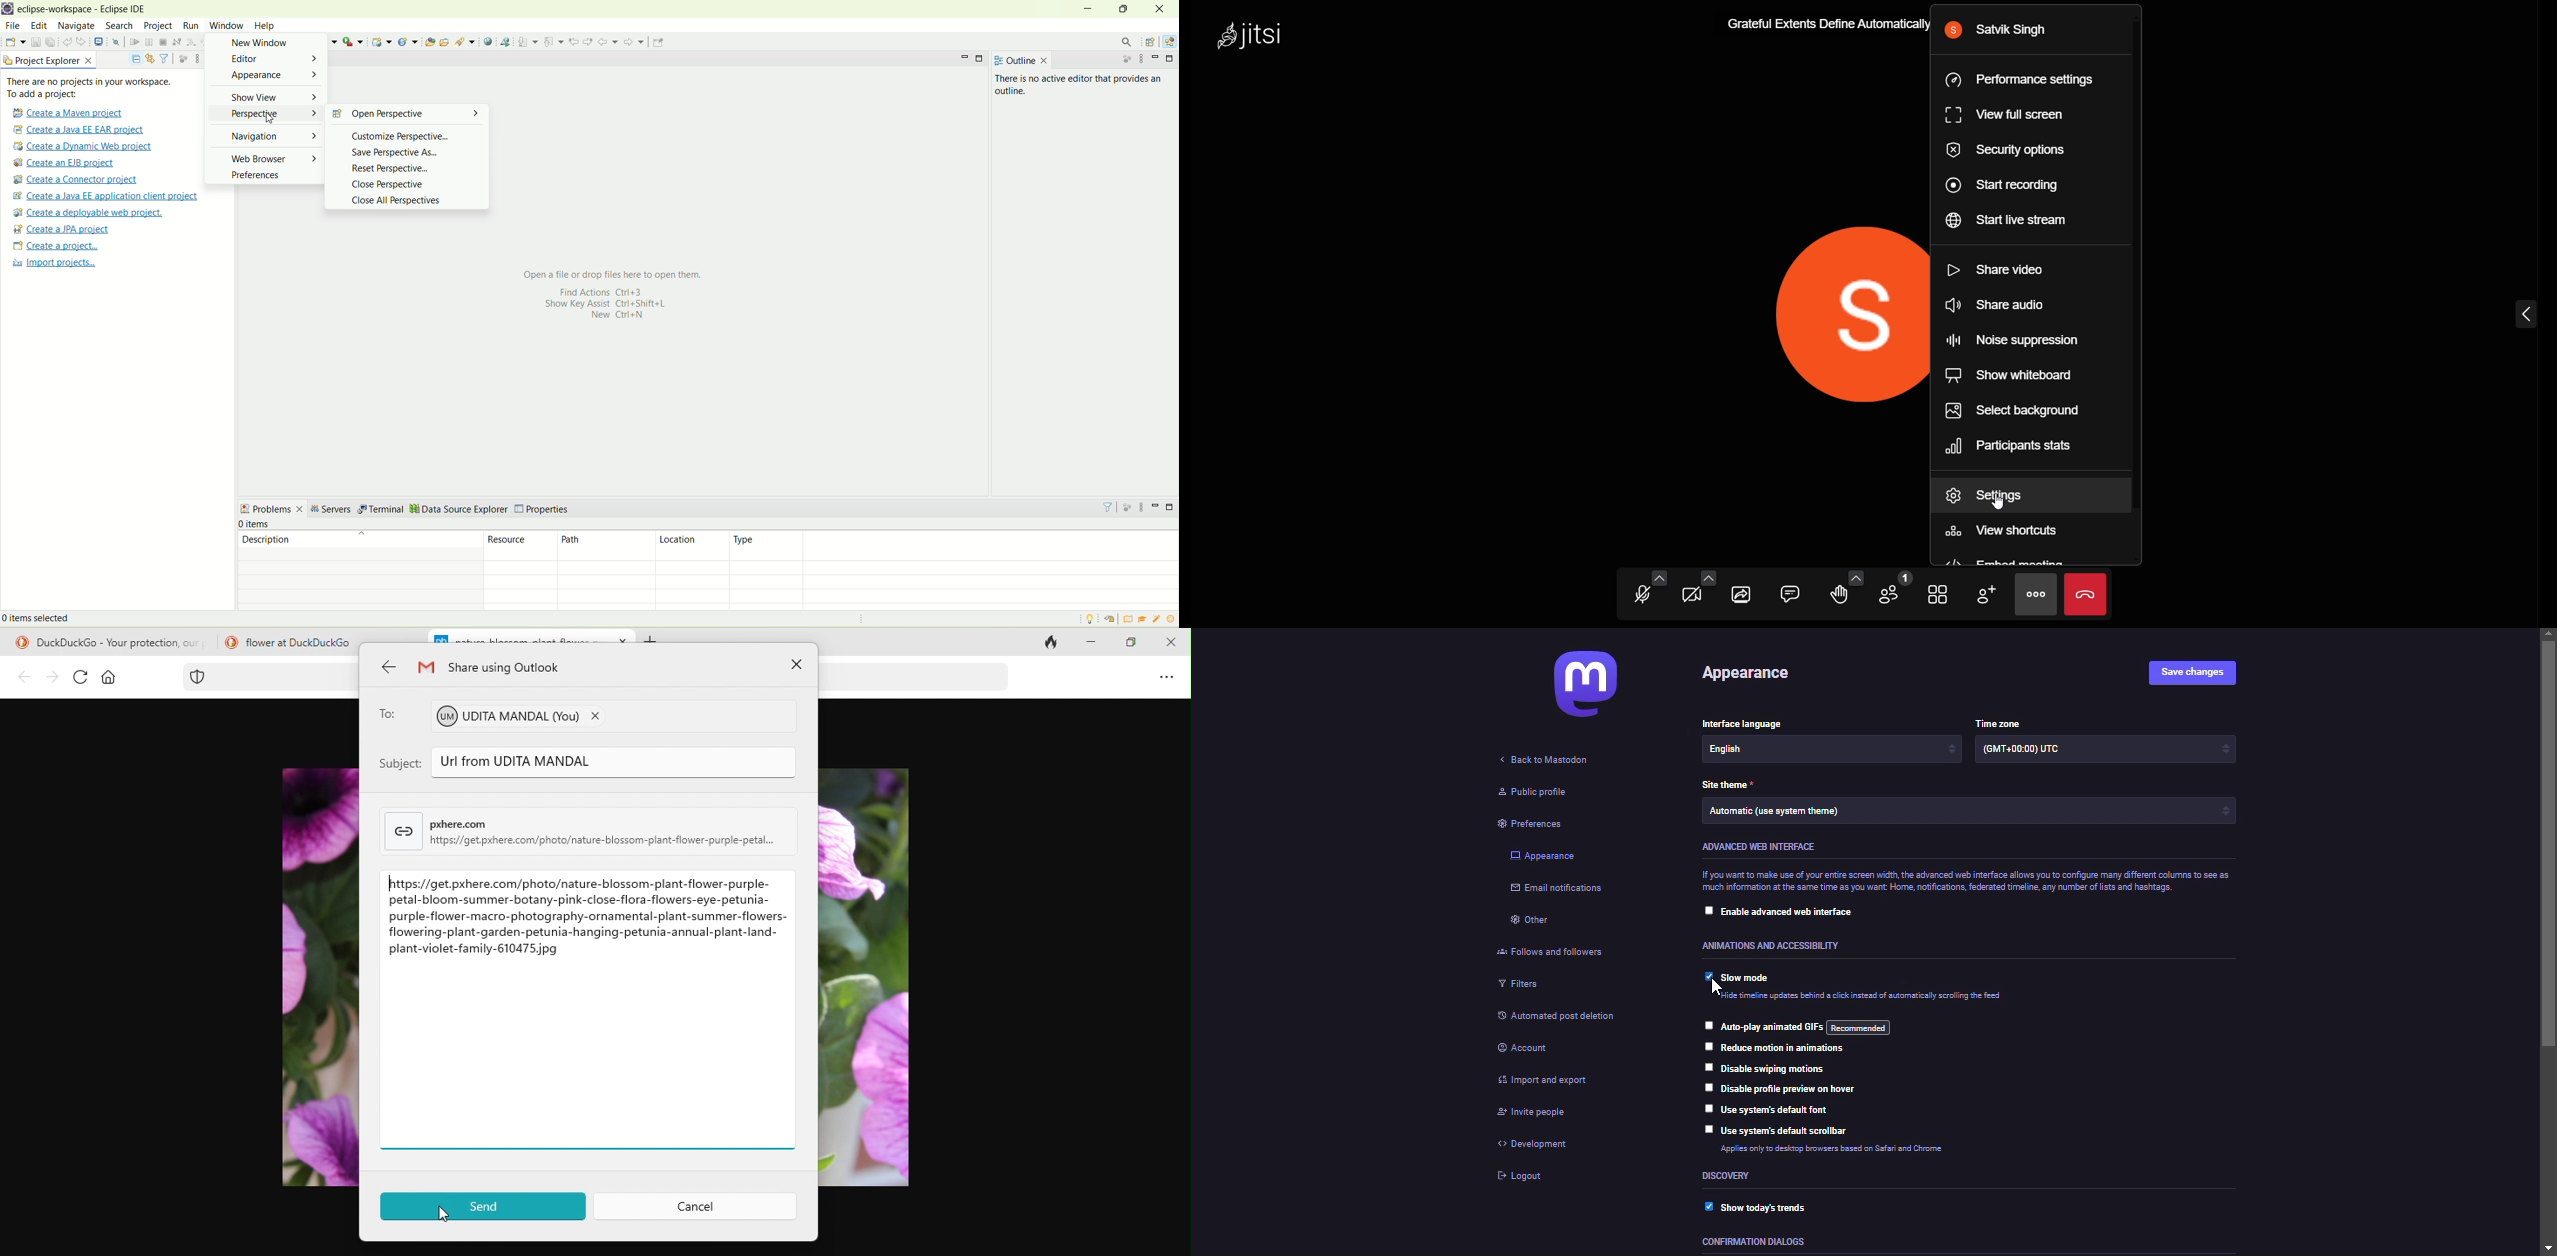  Describe the element at coordinates (403, 830) in the screenshot. I see `link ` at that location.